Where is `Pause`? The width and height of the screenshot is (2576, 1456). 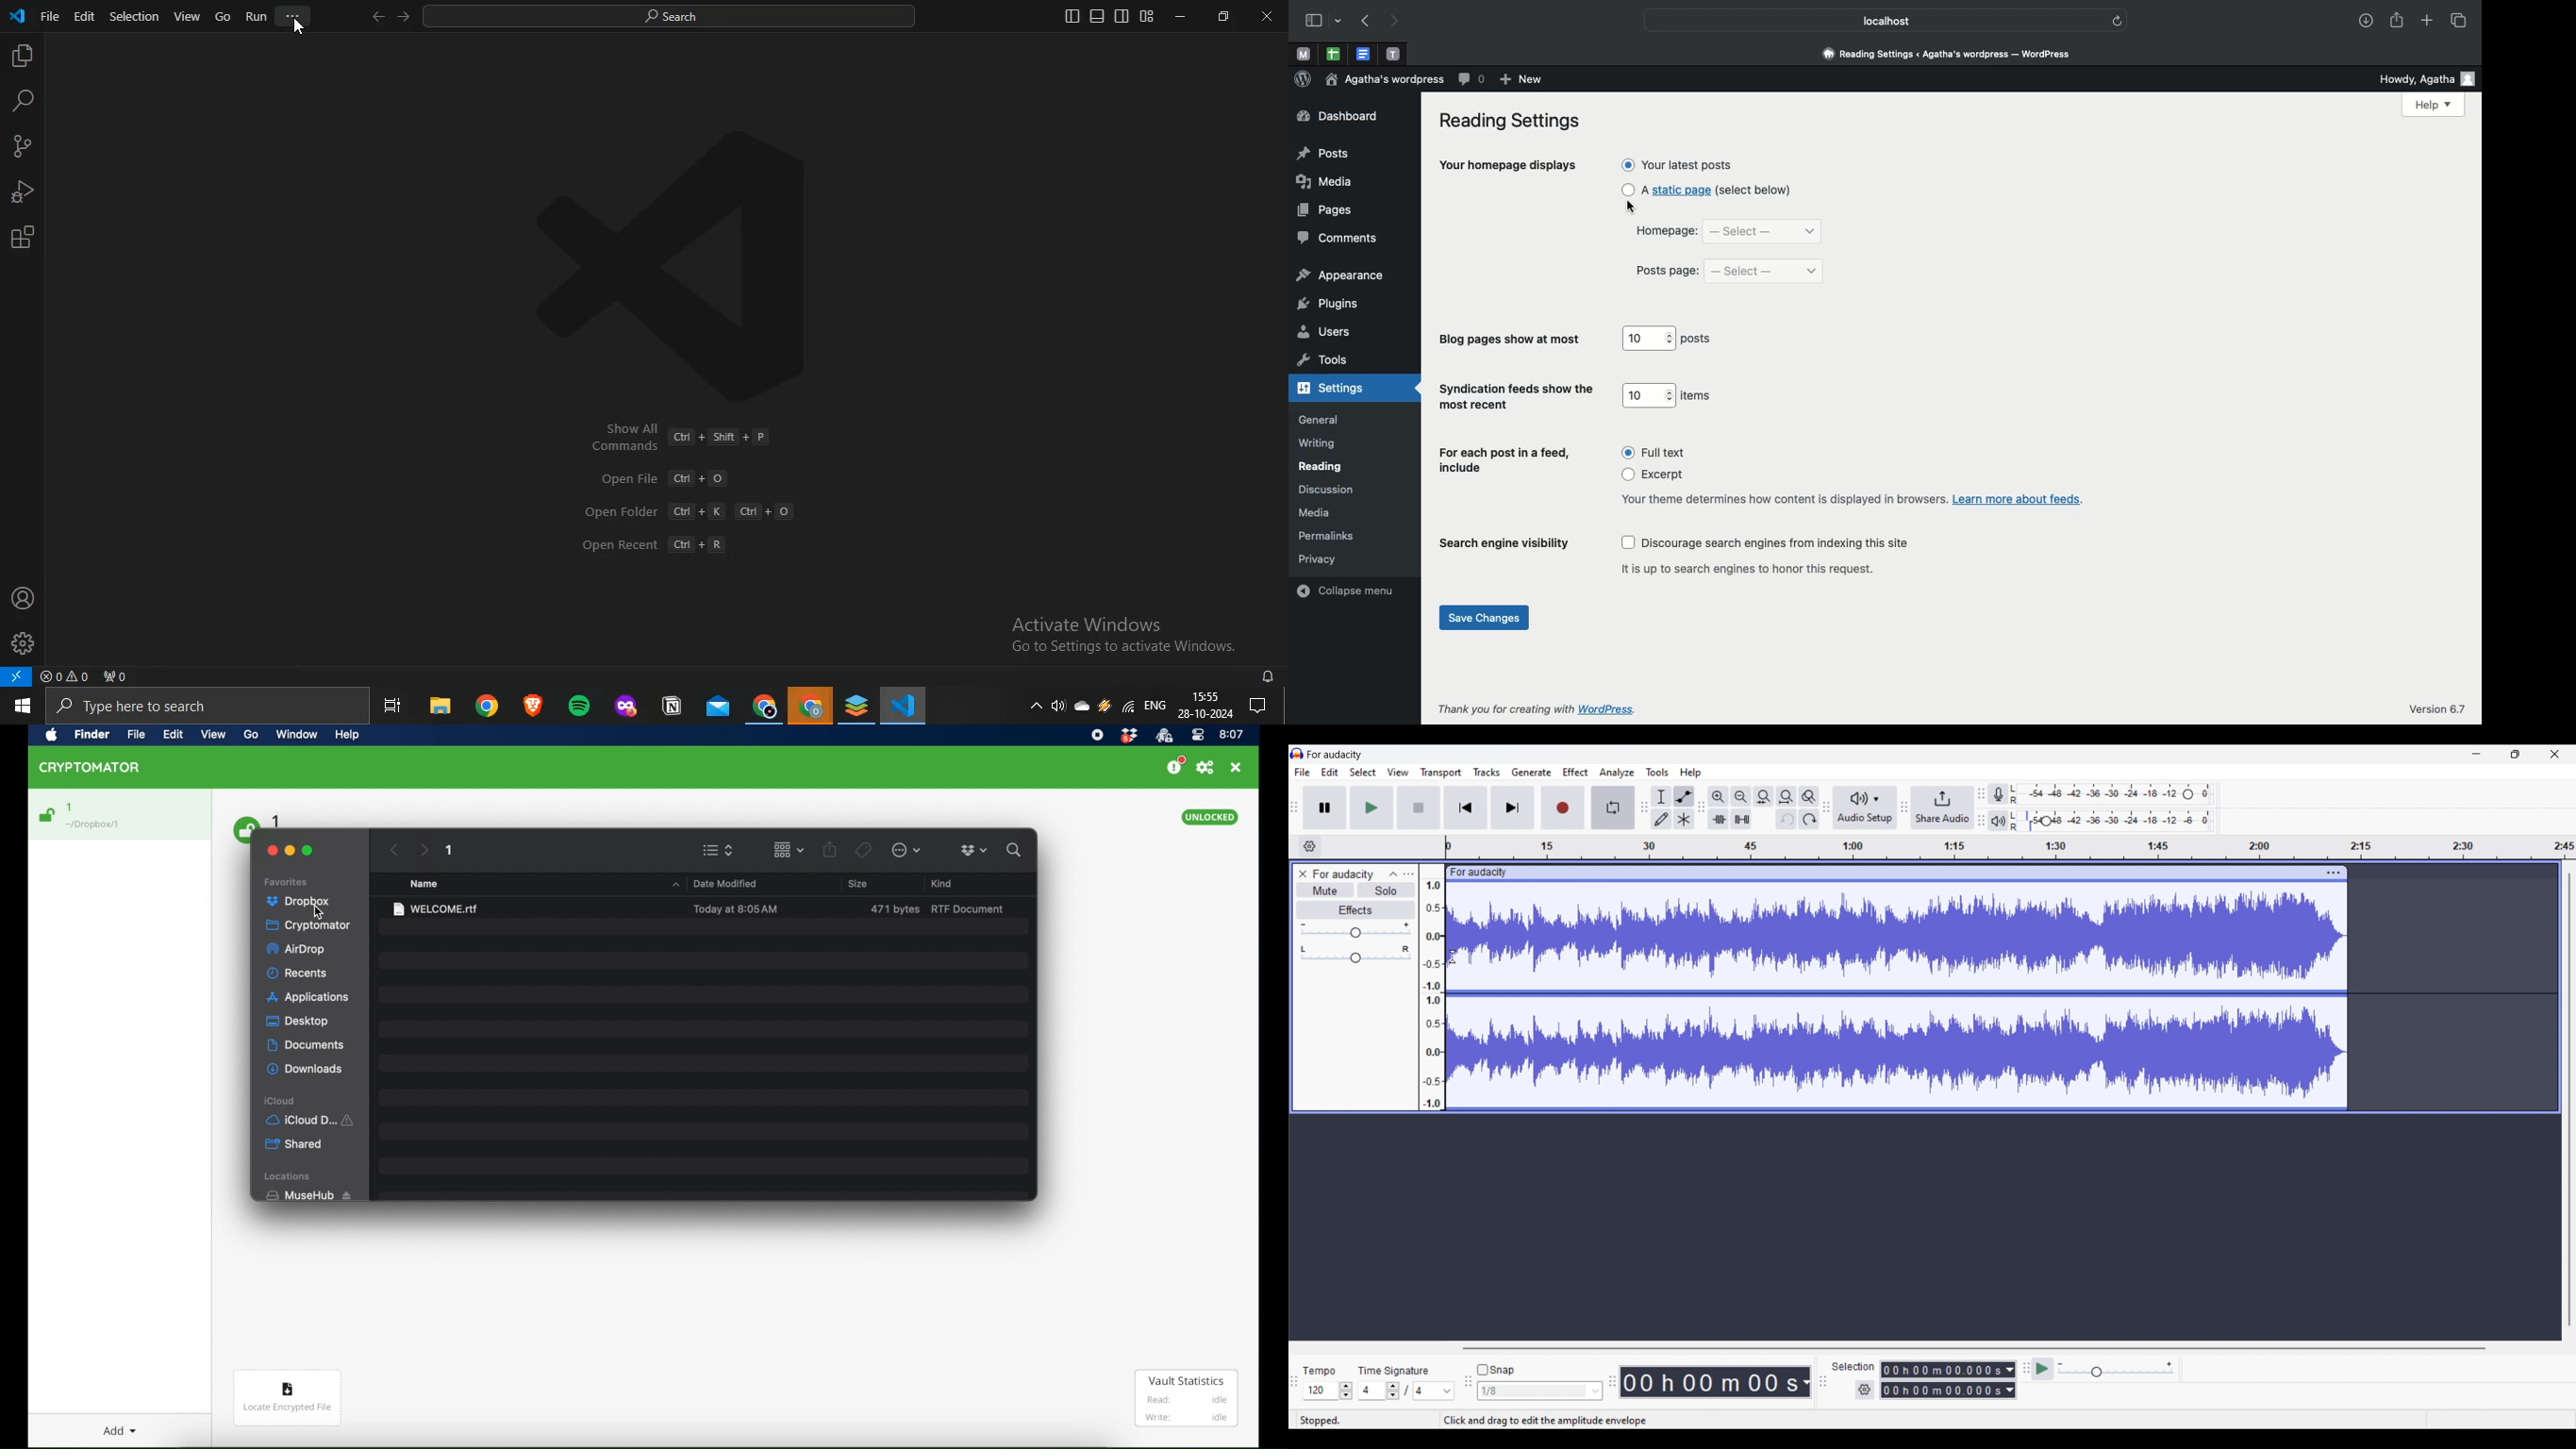
Pause is located at coordinates (1325, 808).